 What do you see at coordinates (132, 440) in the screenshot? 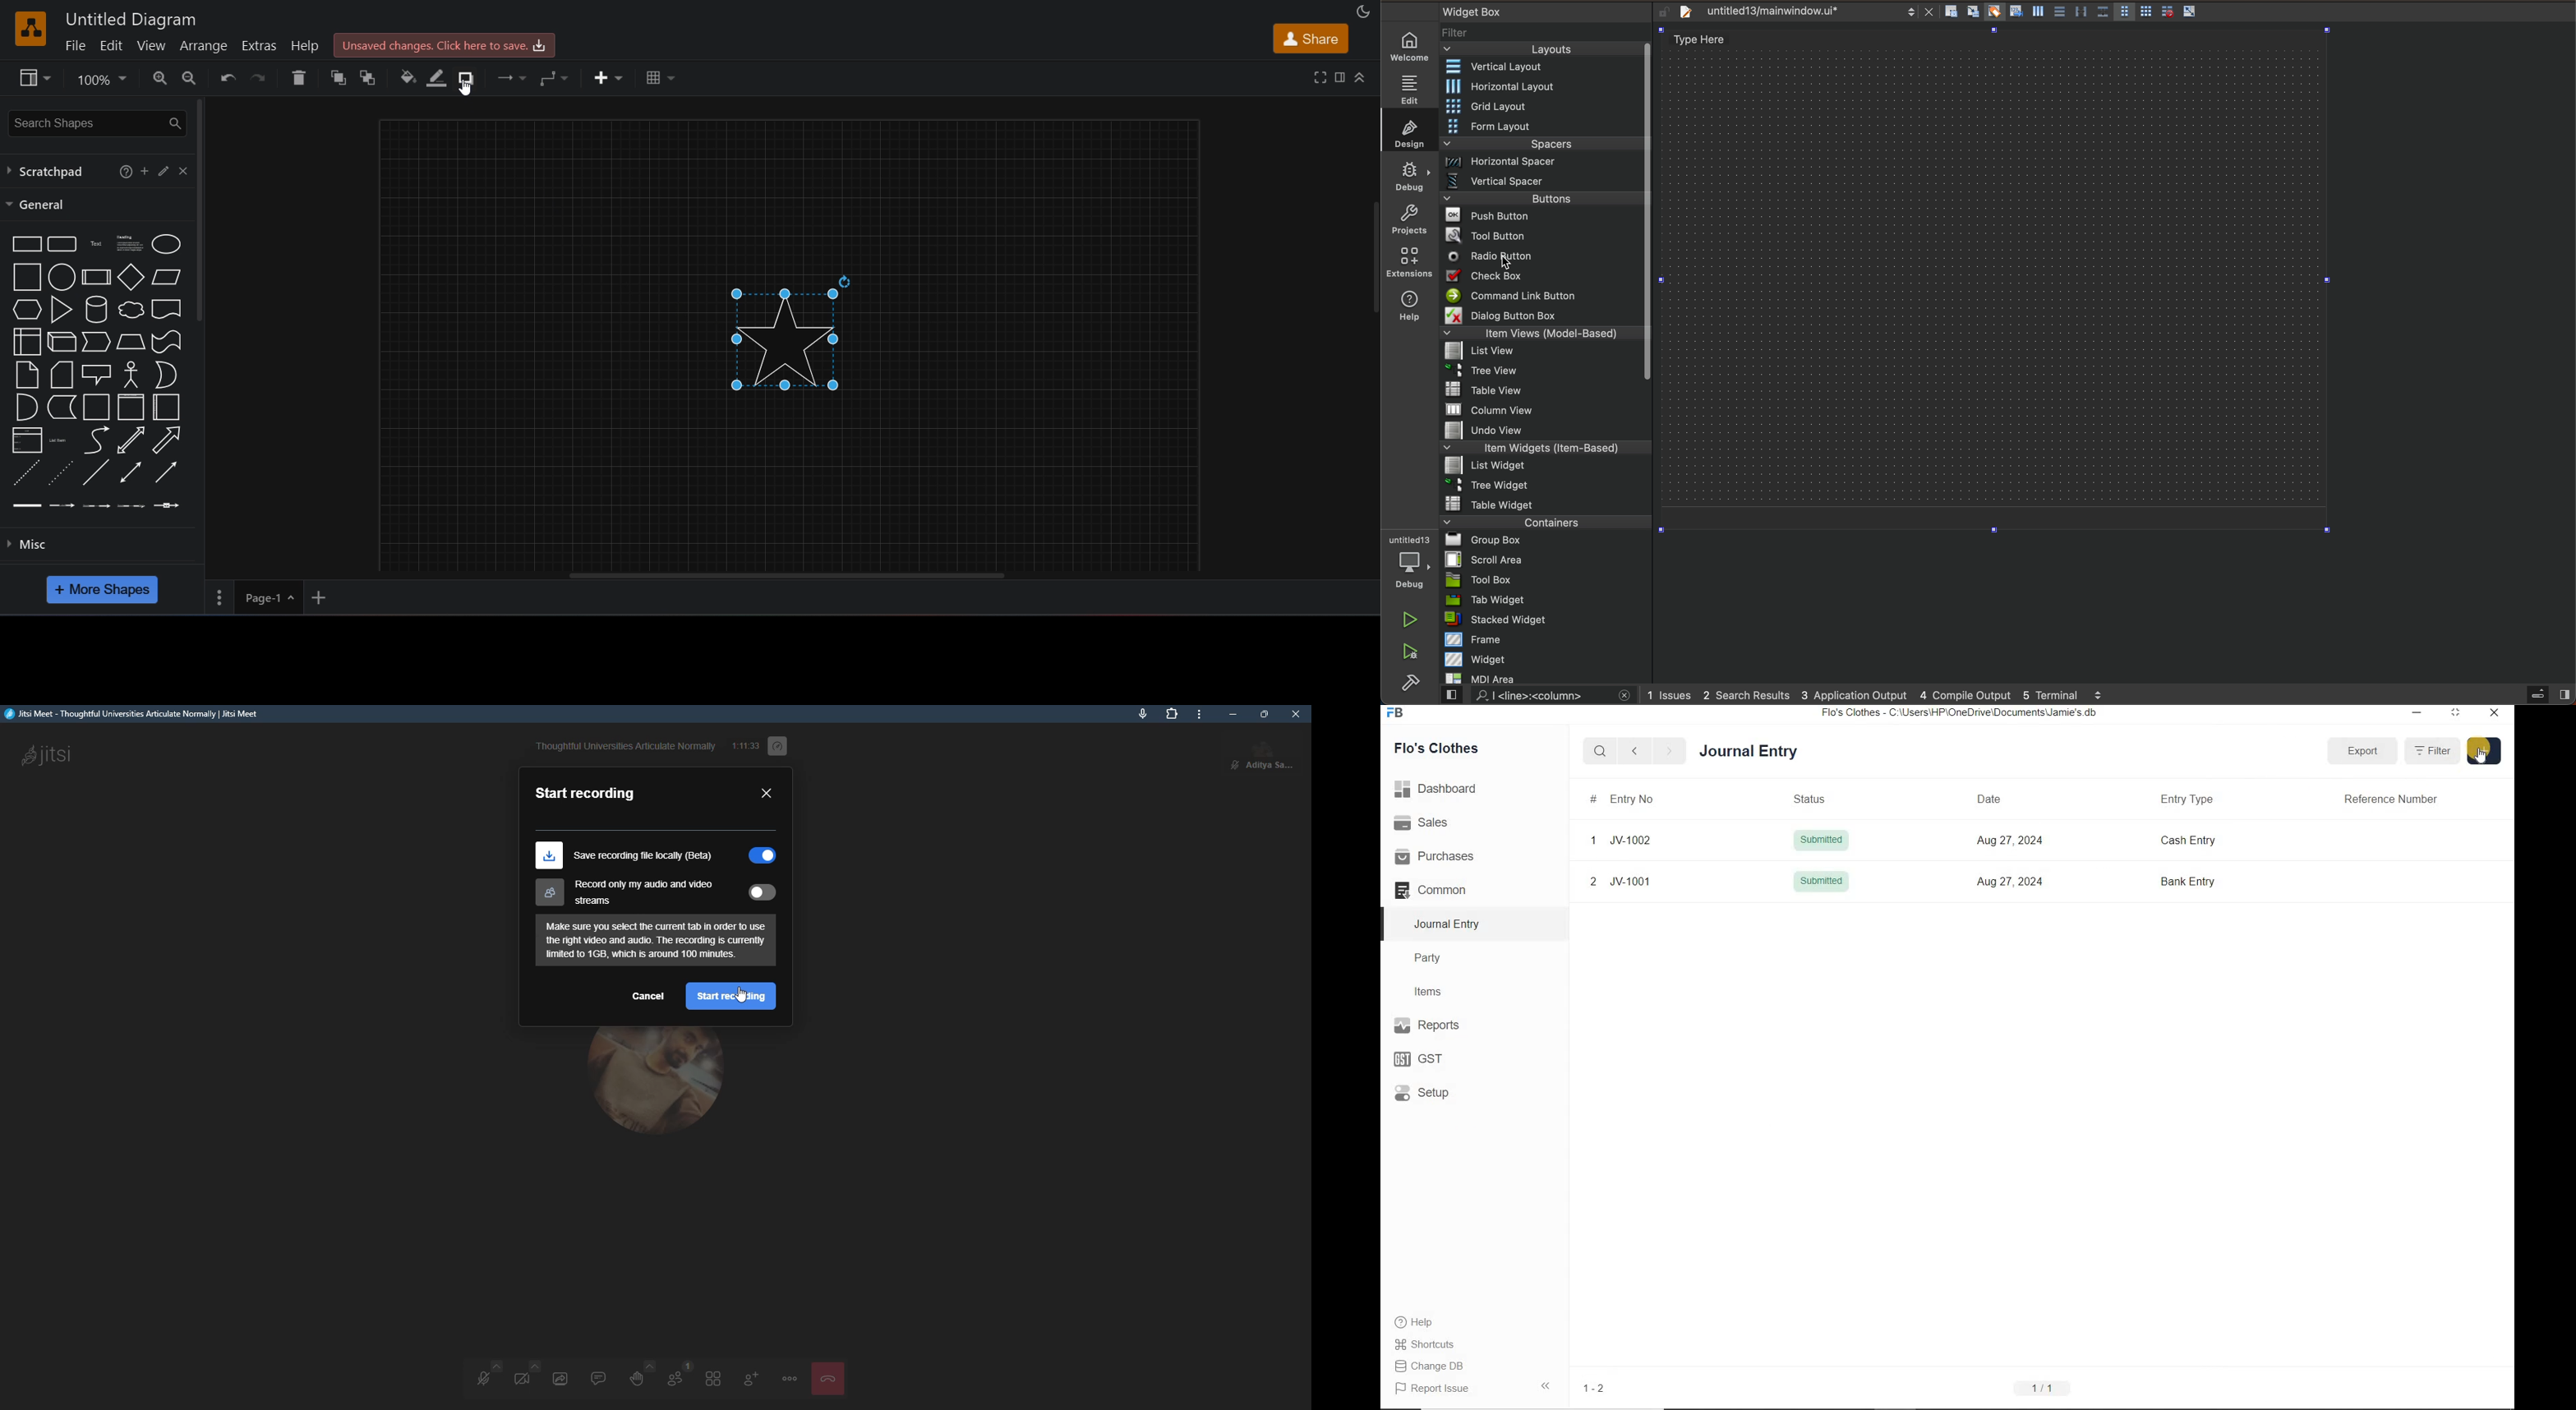
I see `directional arrow` at bounding box center [132, 440].